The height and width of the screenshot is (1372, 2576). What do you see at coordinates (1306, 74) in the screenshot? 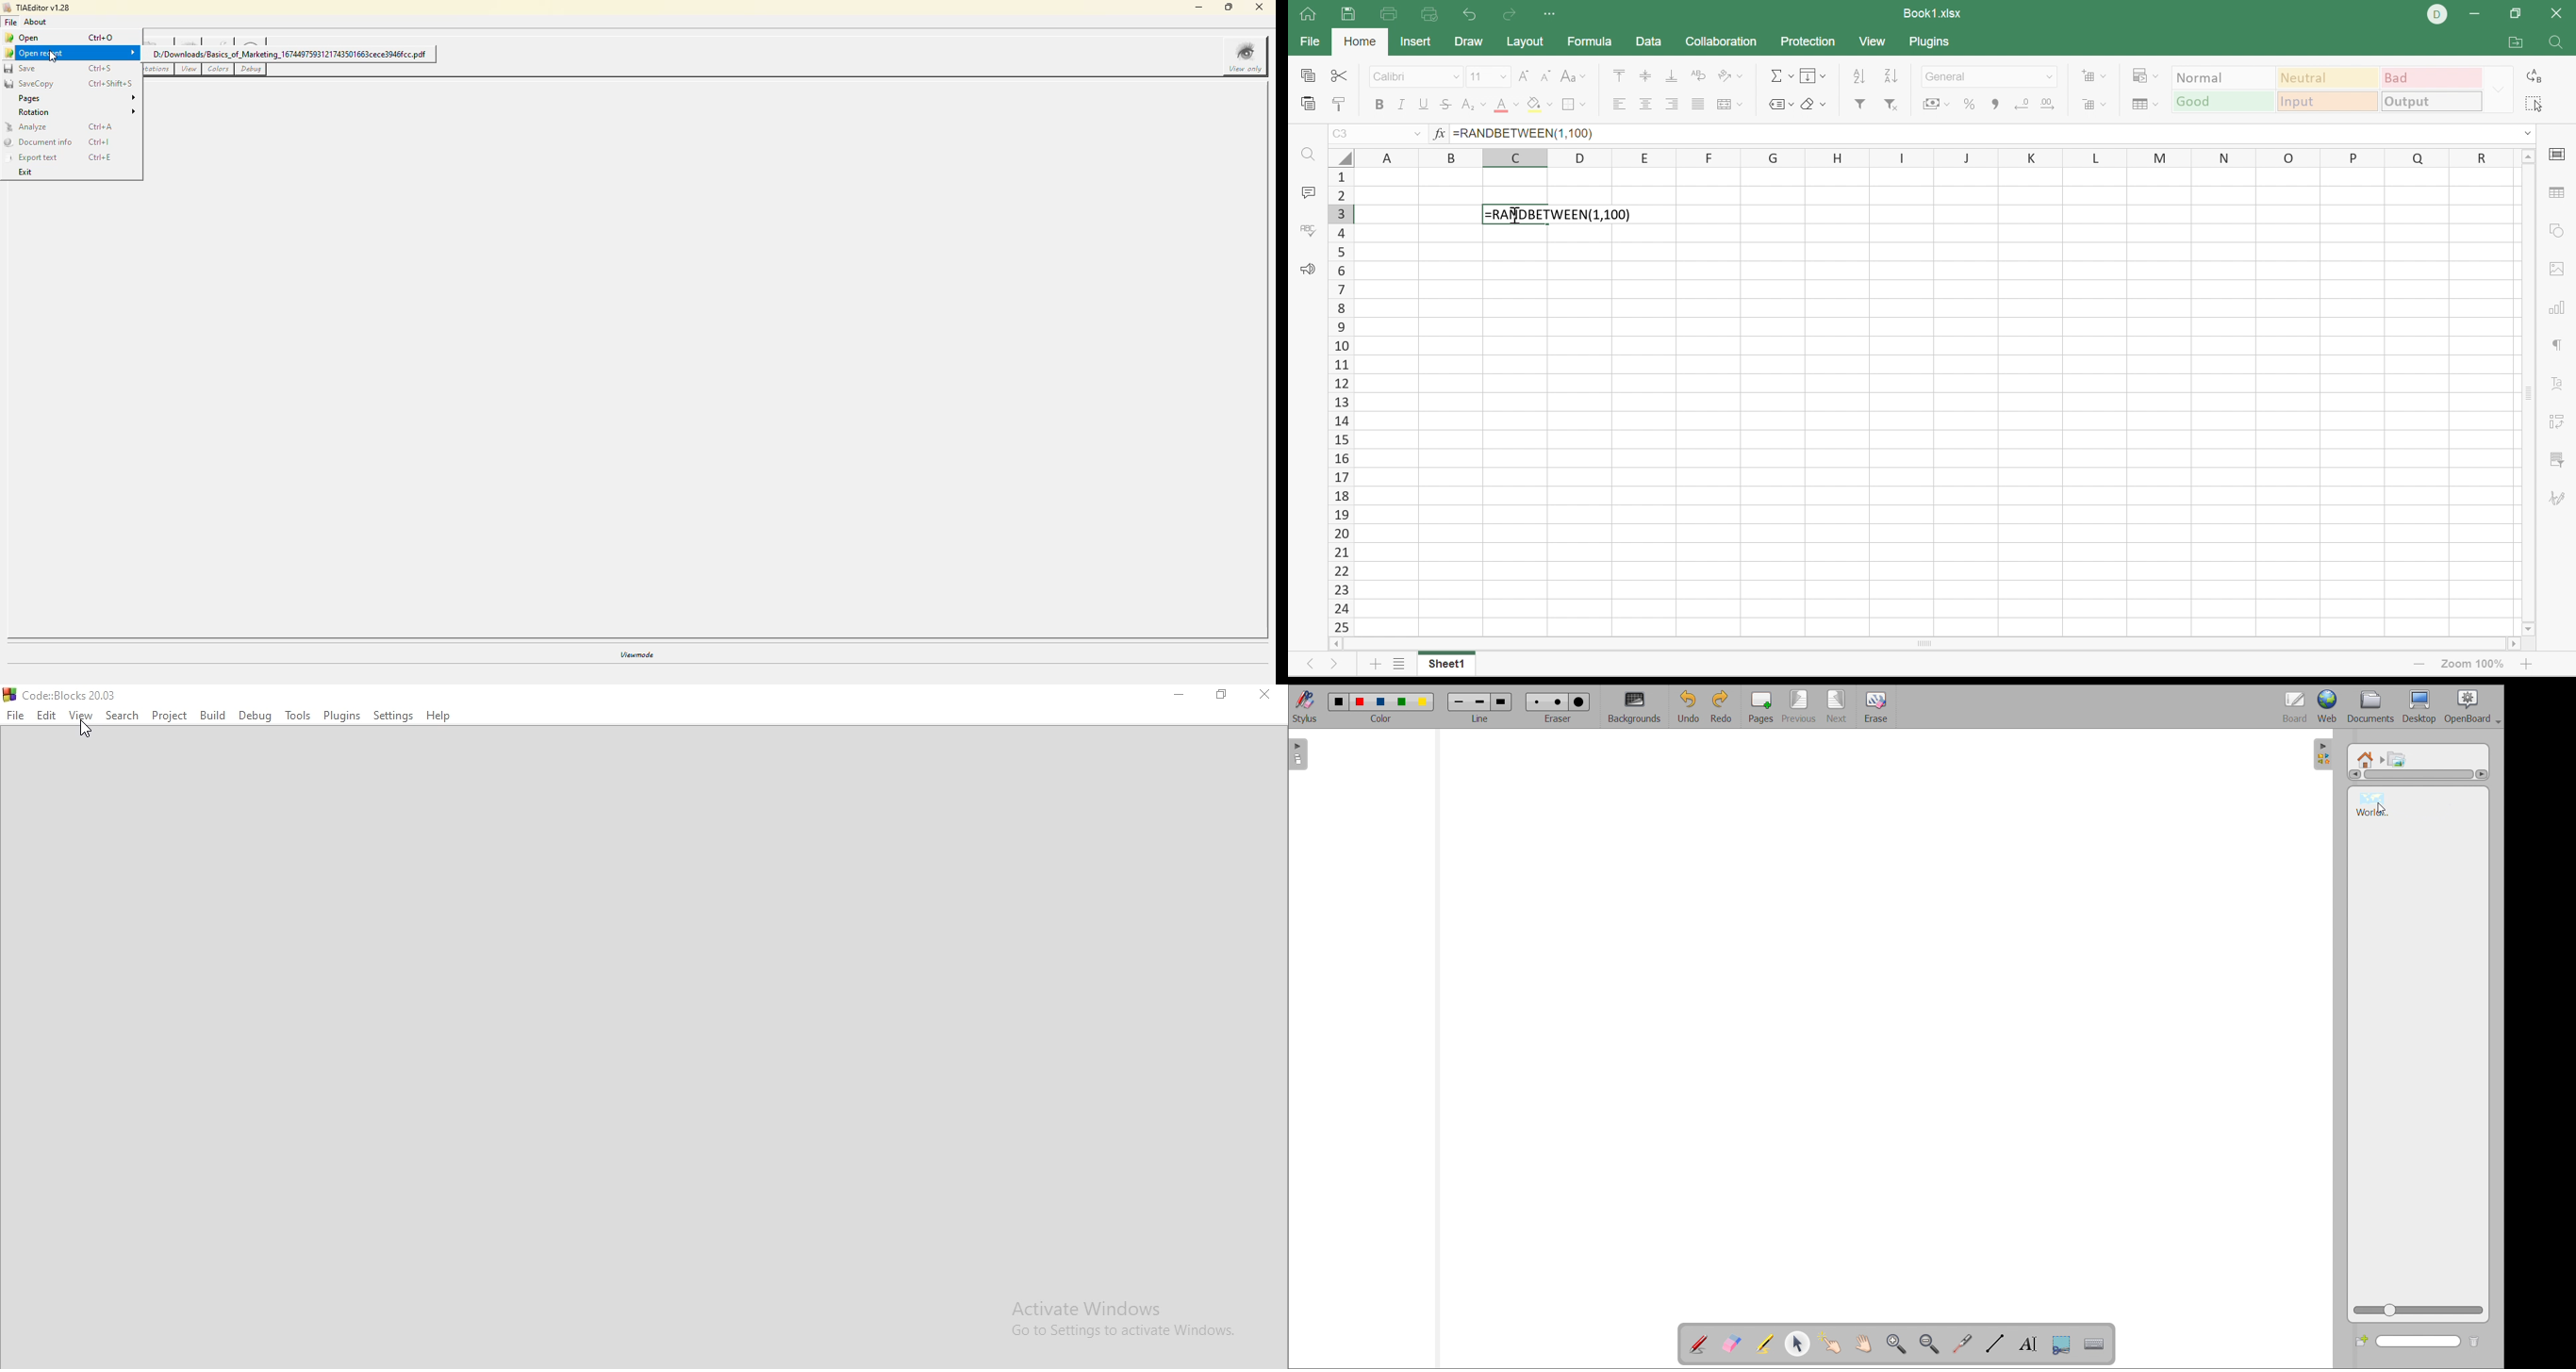
I see `Copy` at bounding box center [1306, 74].